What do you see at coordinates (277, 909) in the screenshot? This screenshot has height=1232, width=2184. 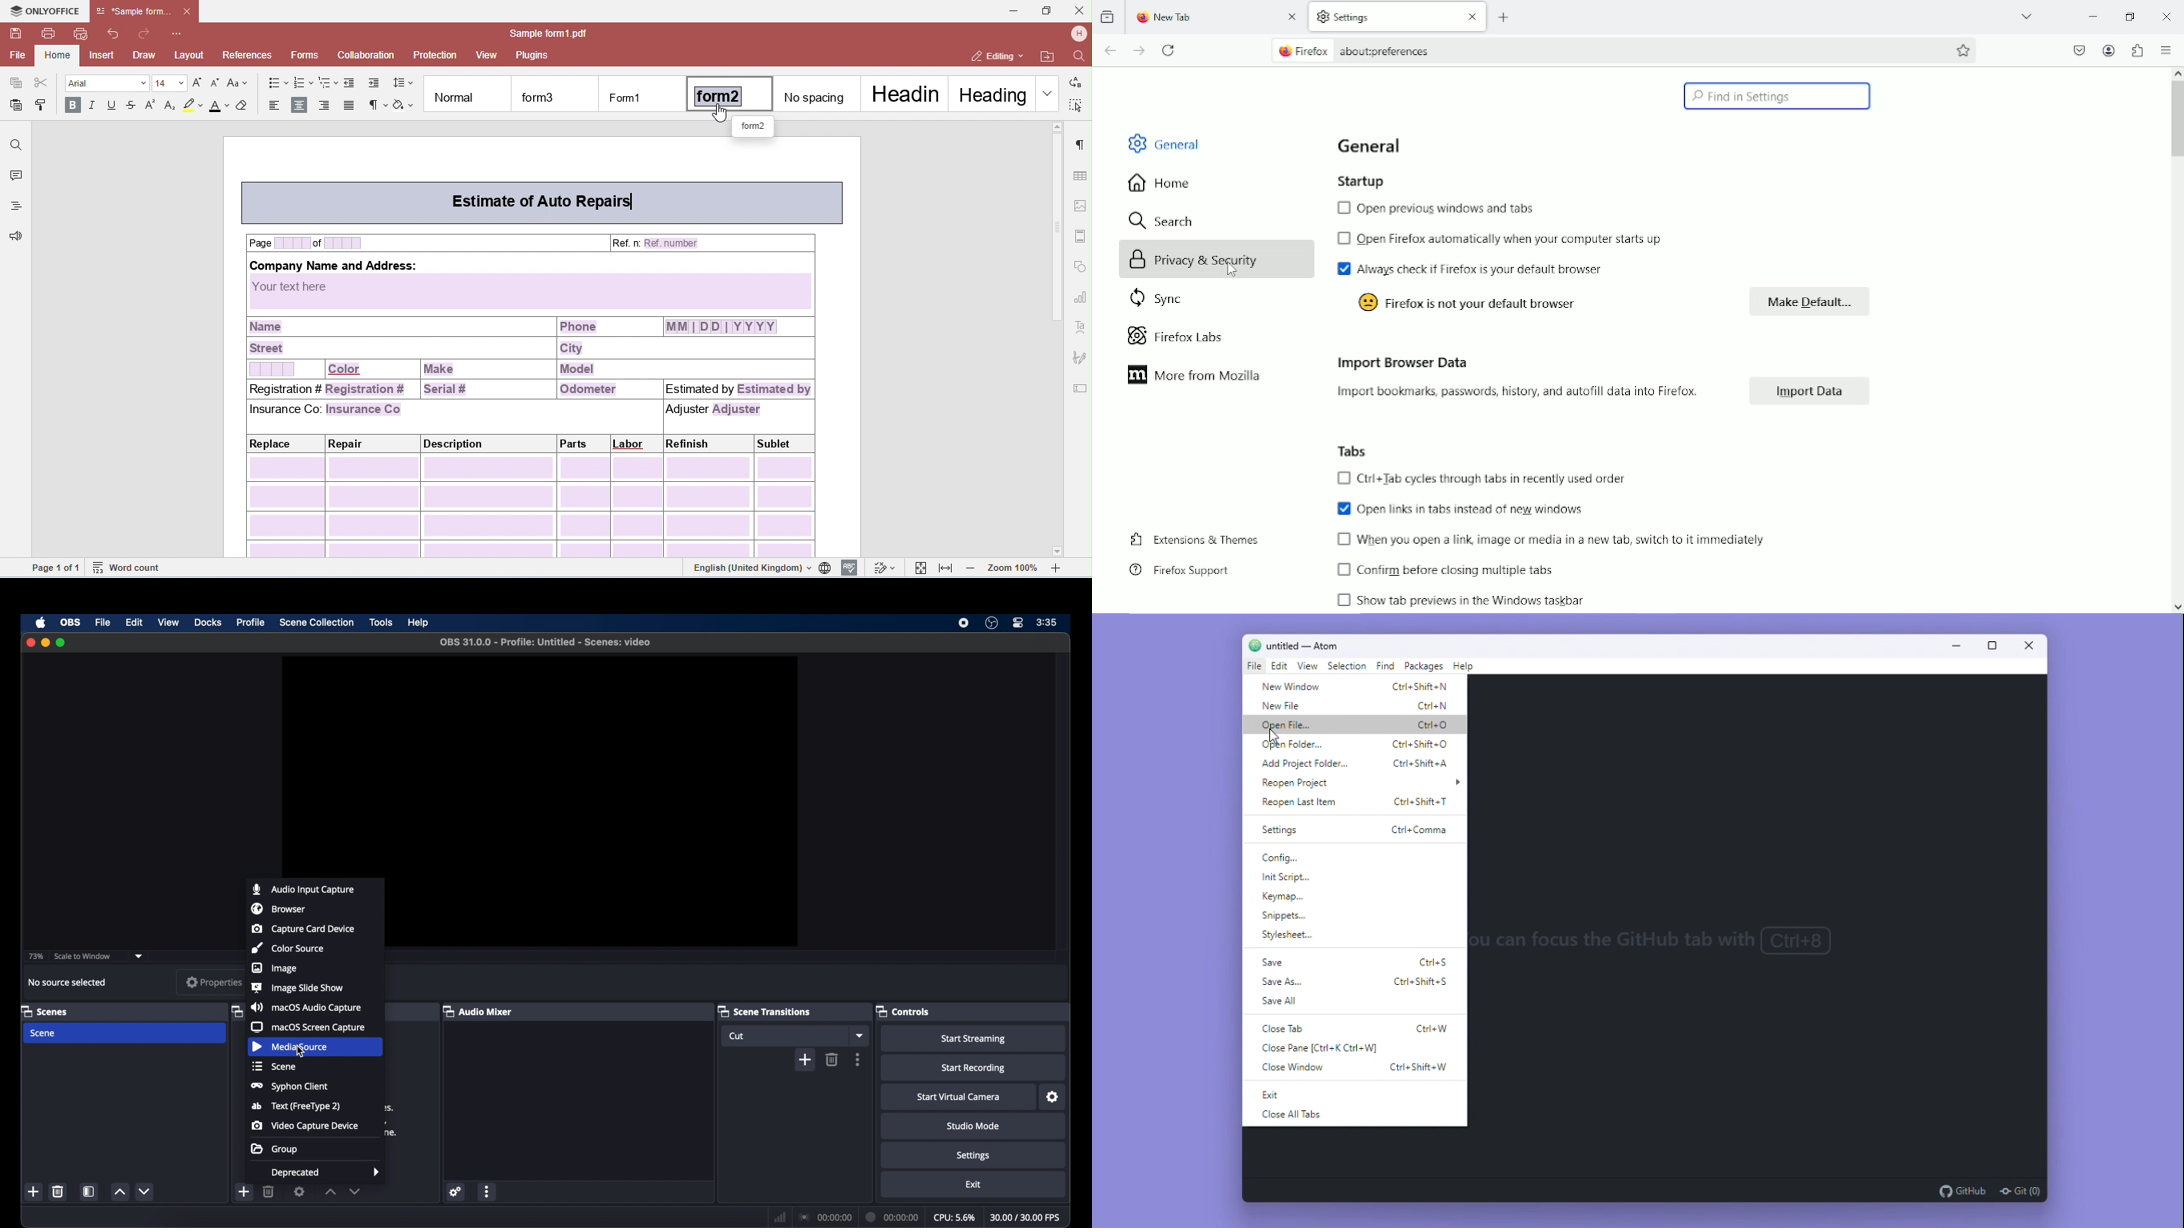 I see `browser` at bounding box center [277, 909].